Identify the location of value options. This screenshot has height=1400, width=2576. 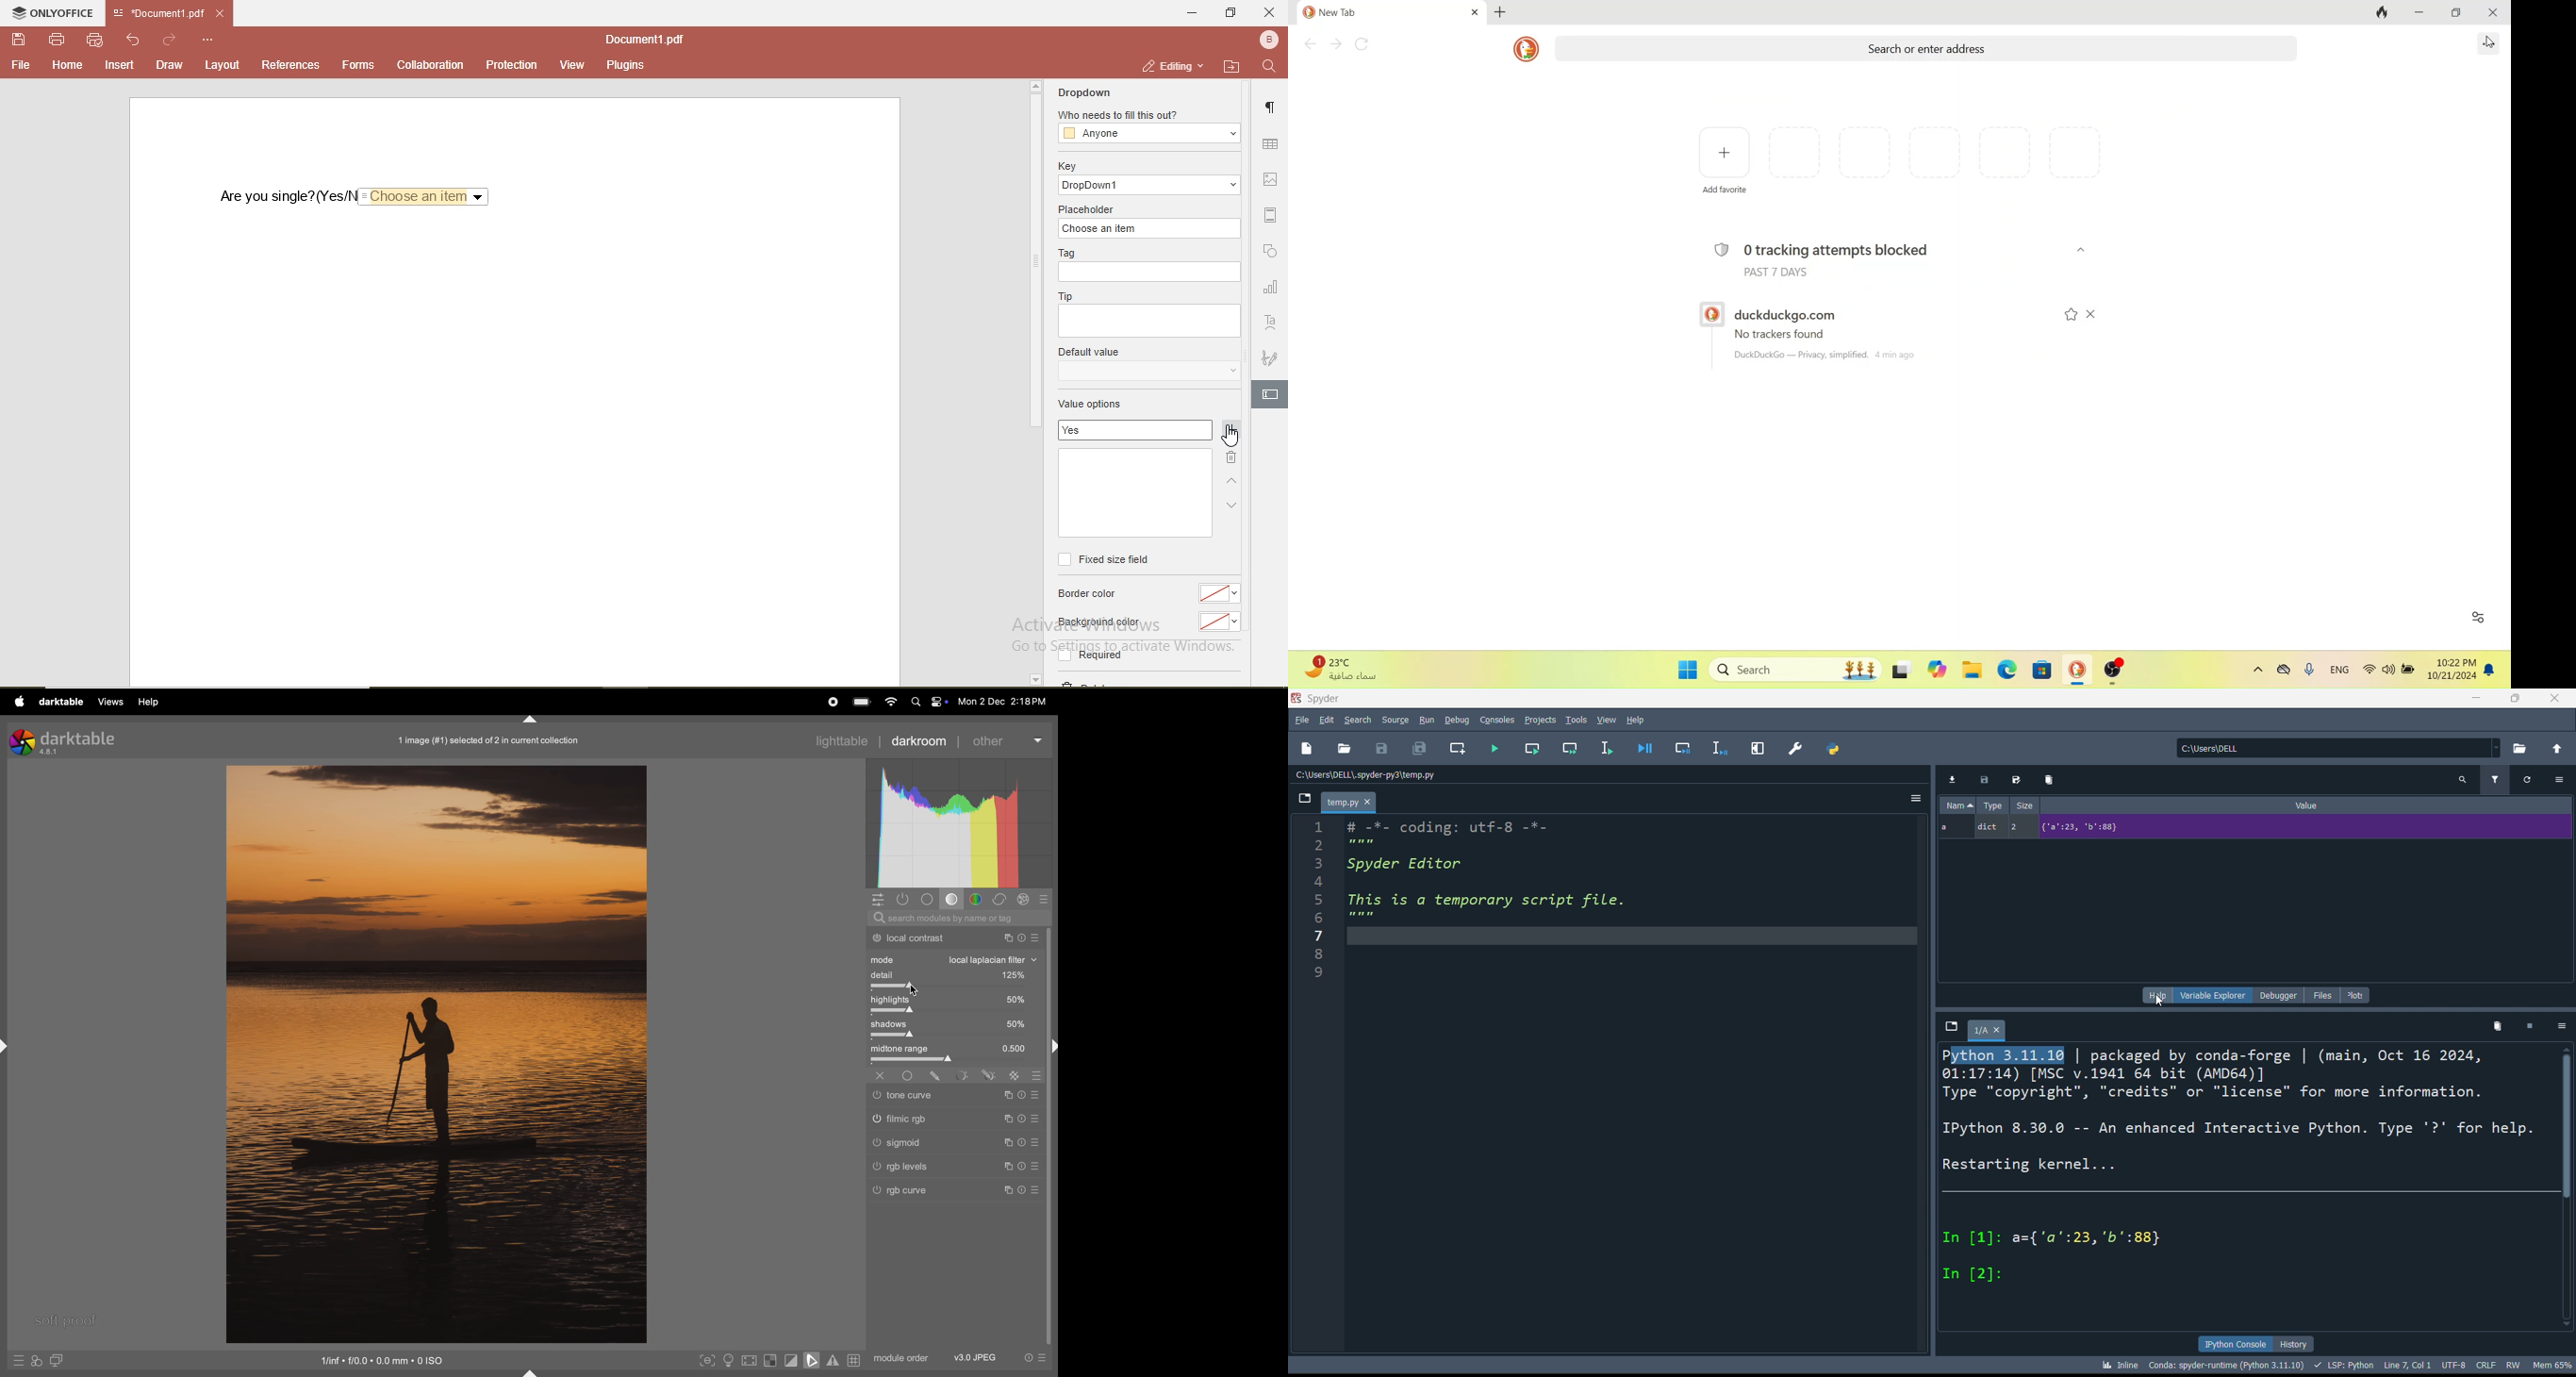
(1099, 406).